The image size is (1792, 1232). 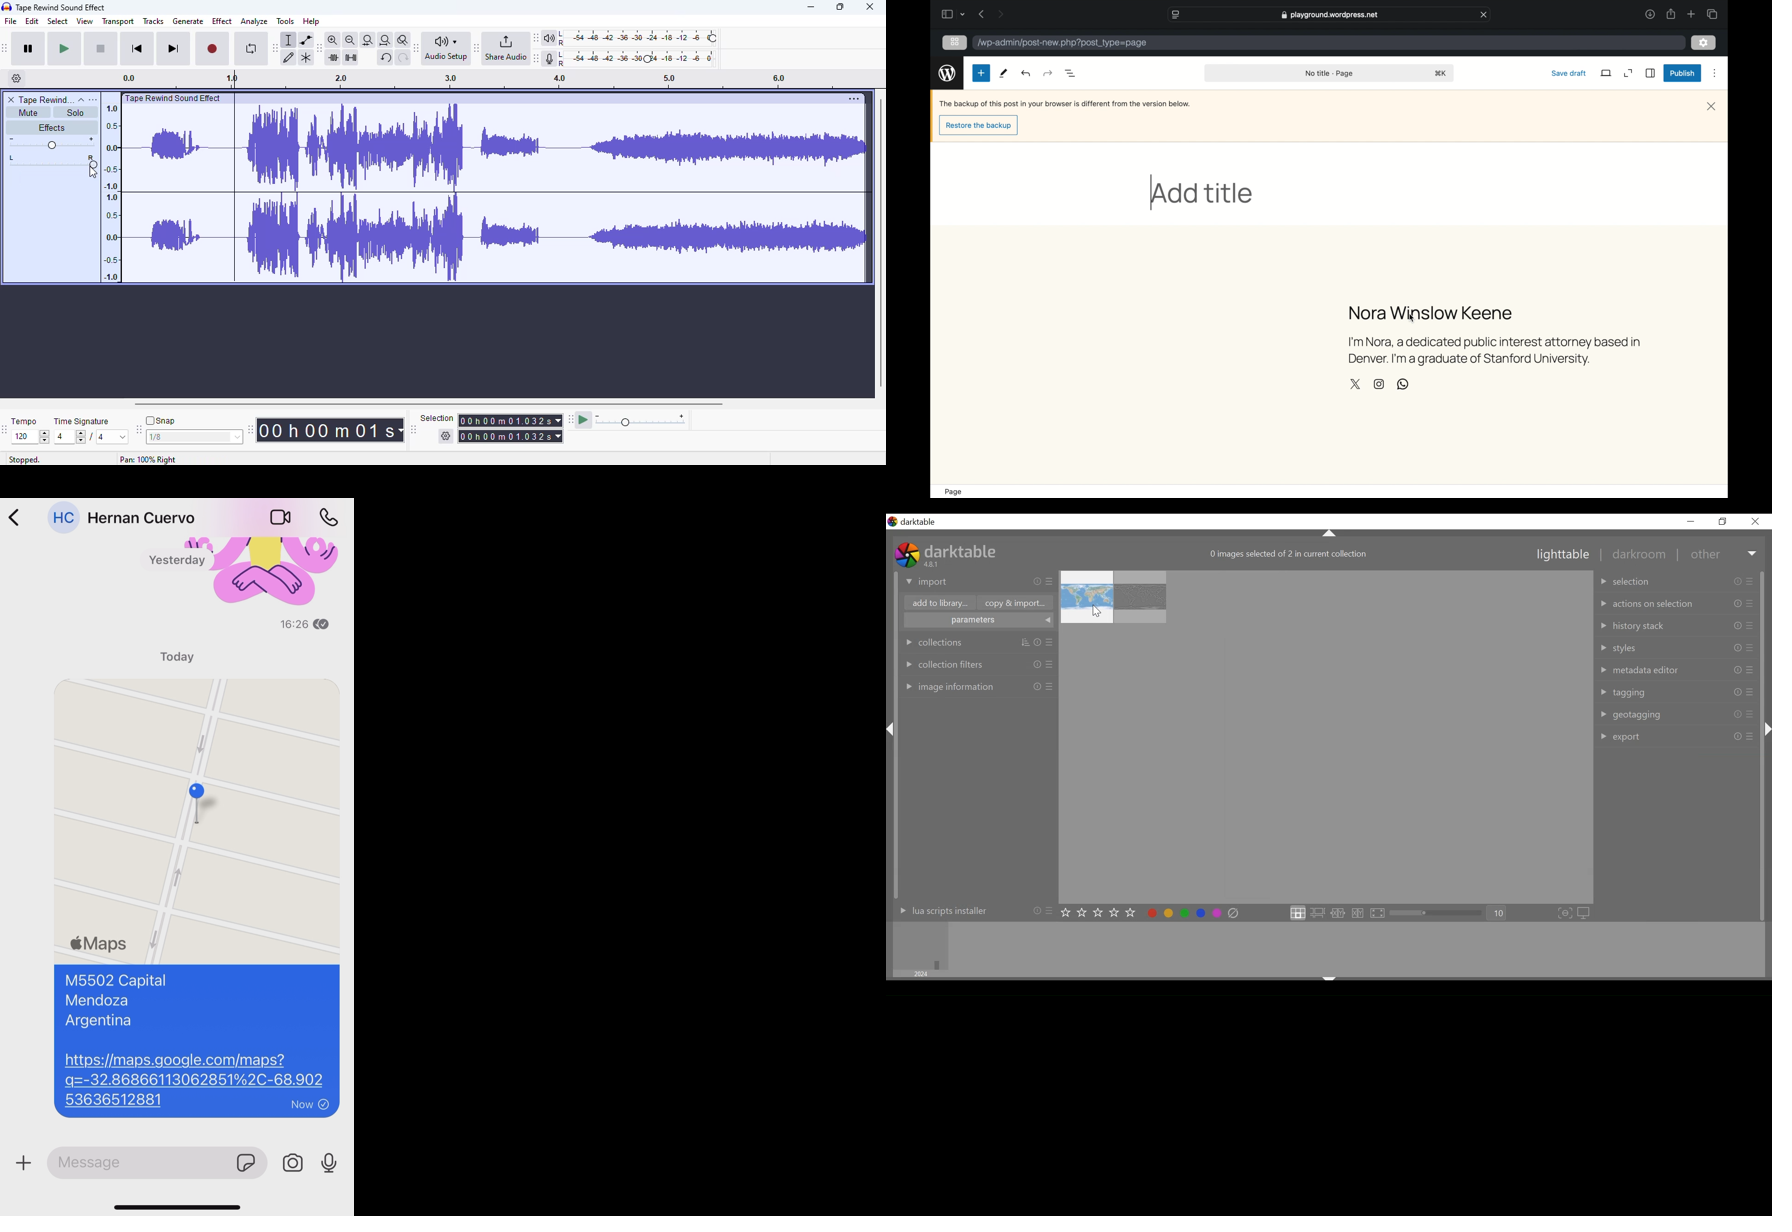 I want to click on save draft, so click(x=1569, y=73).